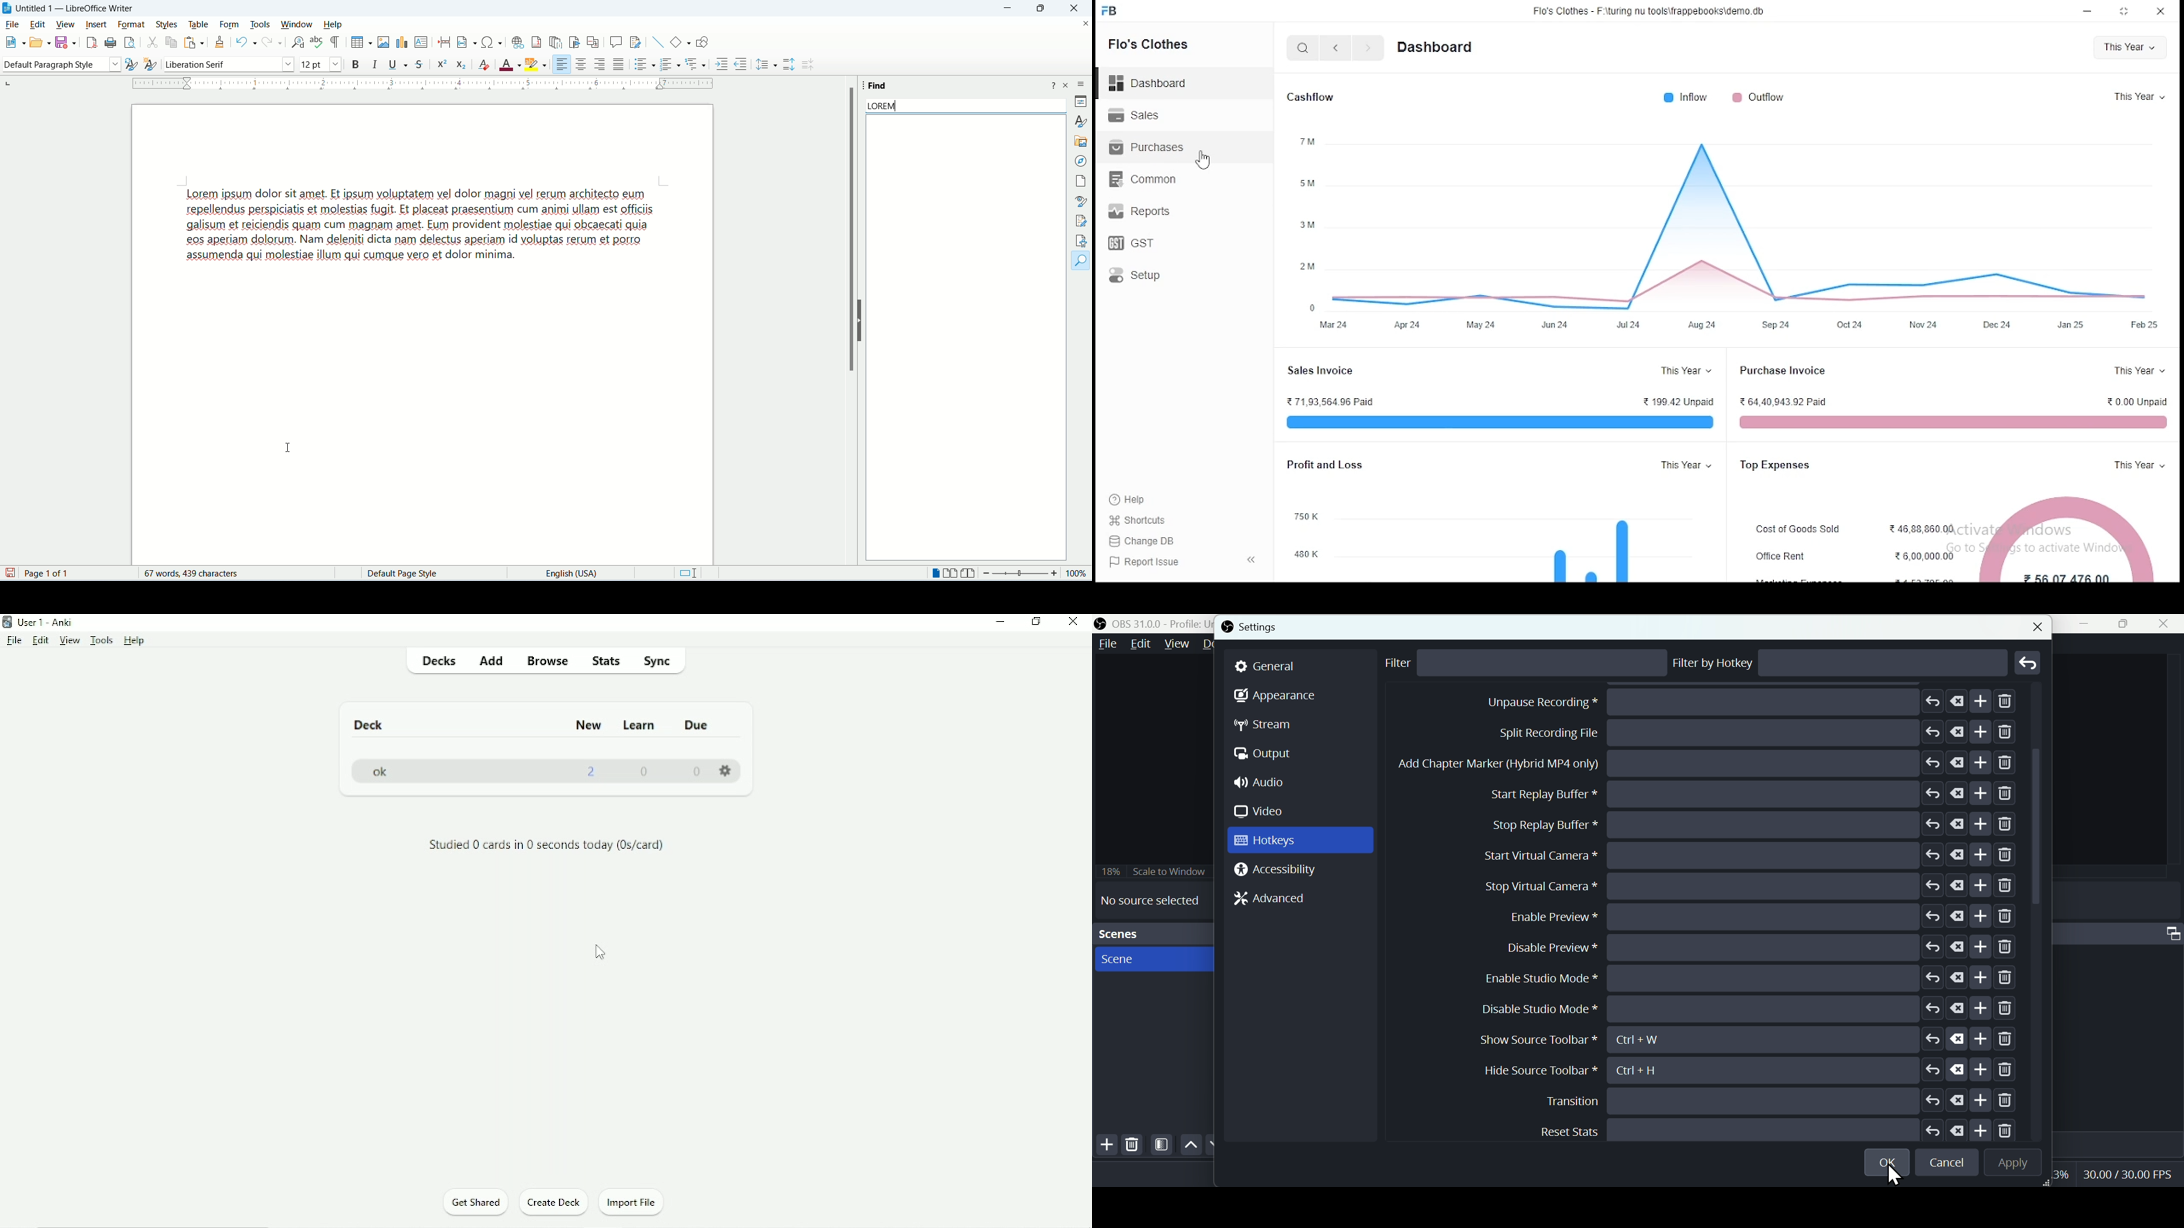  I want to click on copy, so click(170, 42).